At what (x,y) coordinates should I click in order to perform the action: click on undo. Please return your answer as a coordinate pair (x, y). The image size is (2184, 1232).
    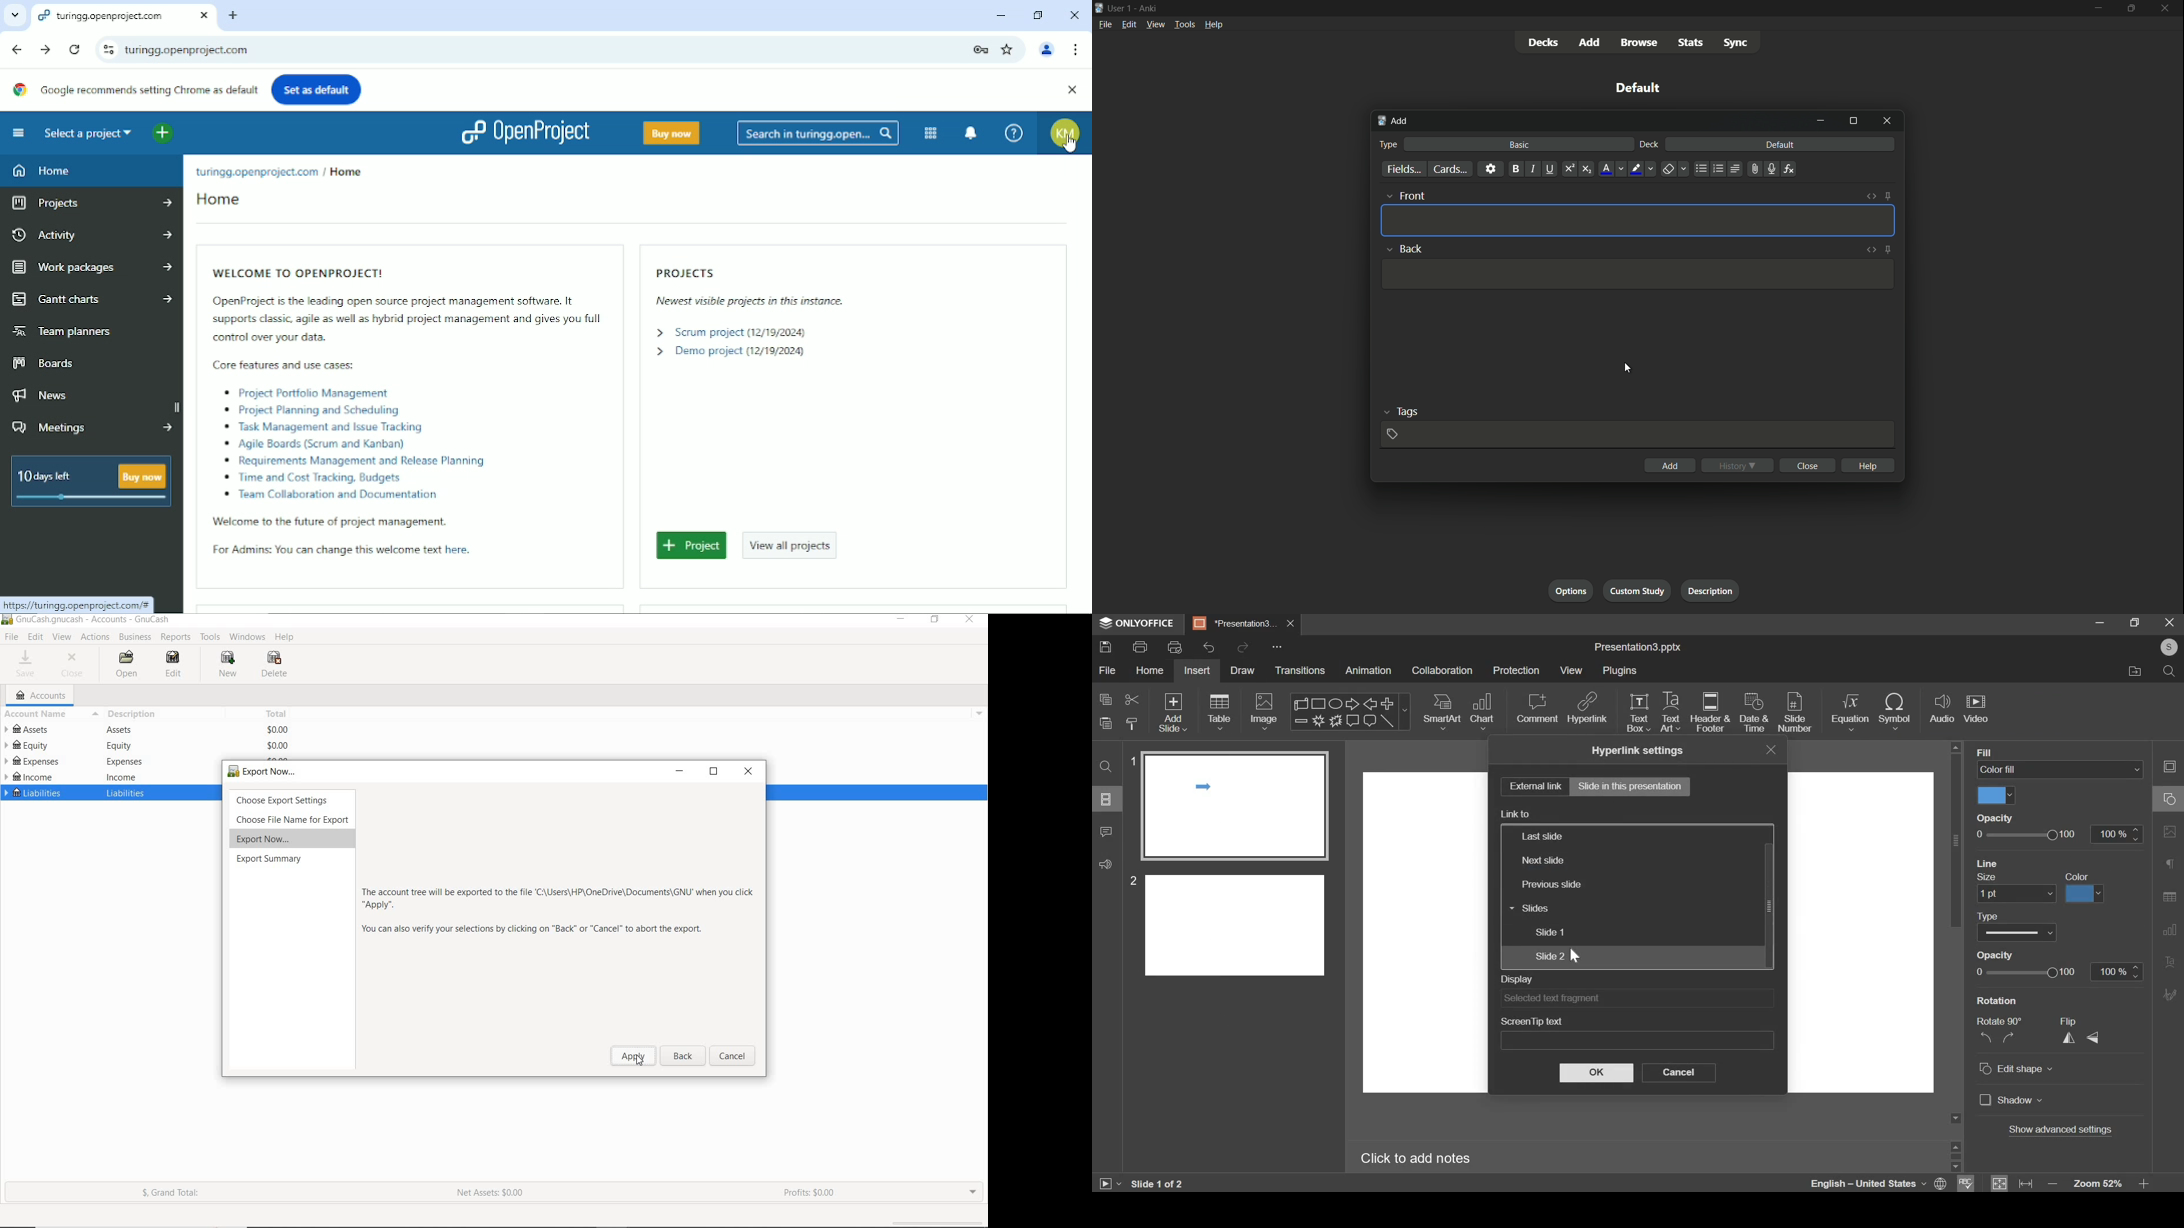
    Looking at the image, I should click on (1209, 647).